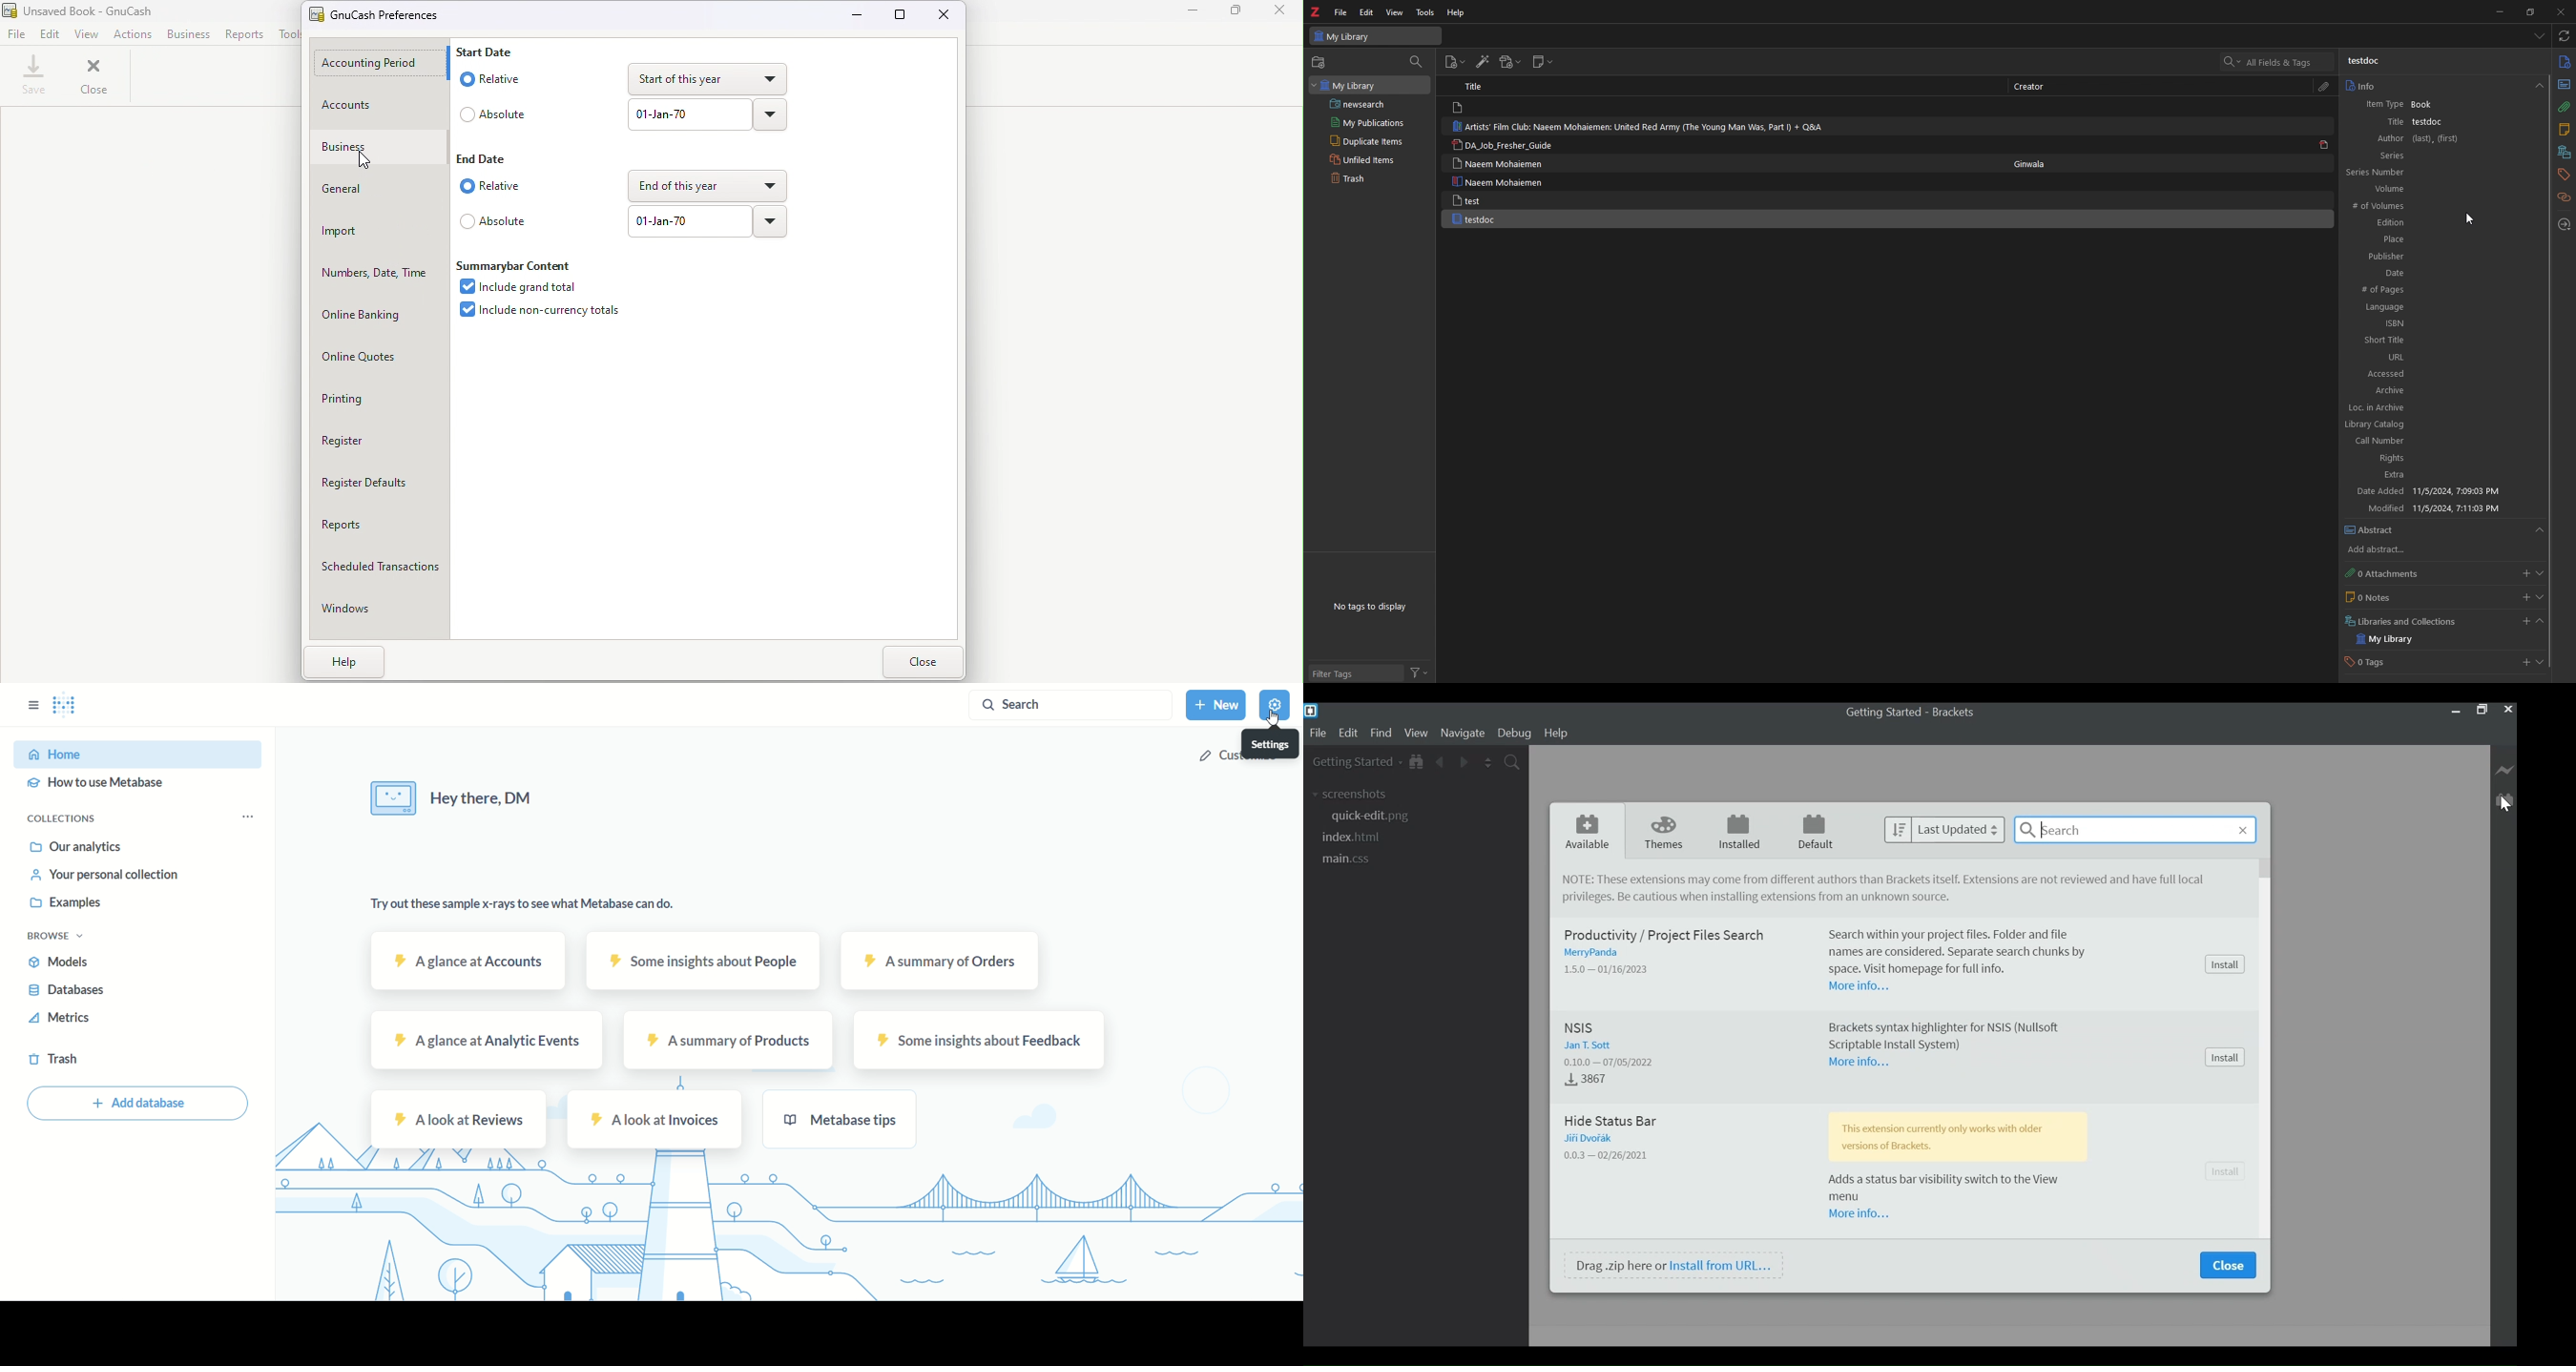 The height and width of the screenshot is (1372, 2576). I want to click on examples, so click(70, 902).